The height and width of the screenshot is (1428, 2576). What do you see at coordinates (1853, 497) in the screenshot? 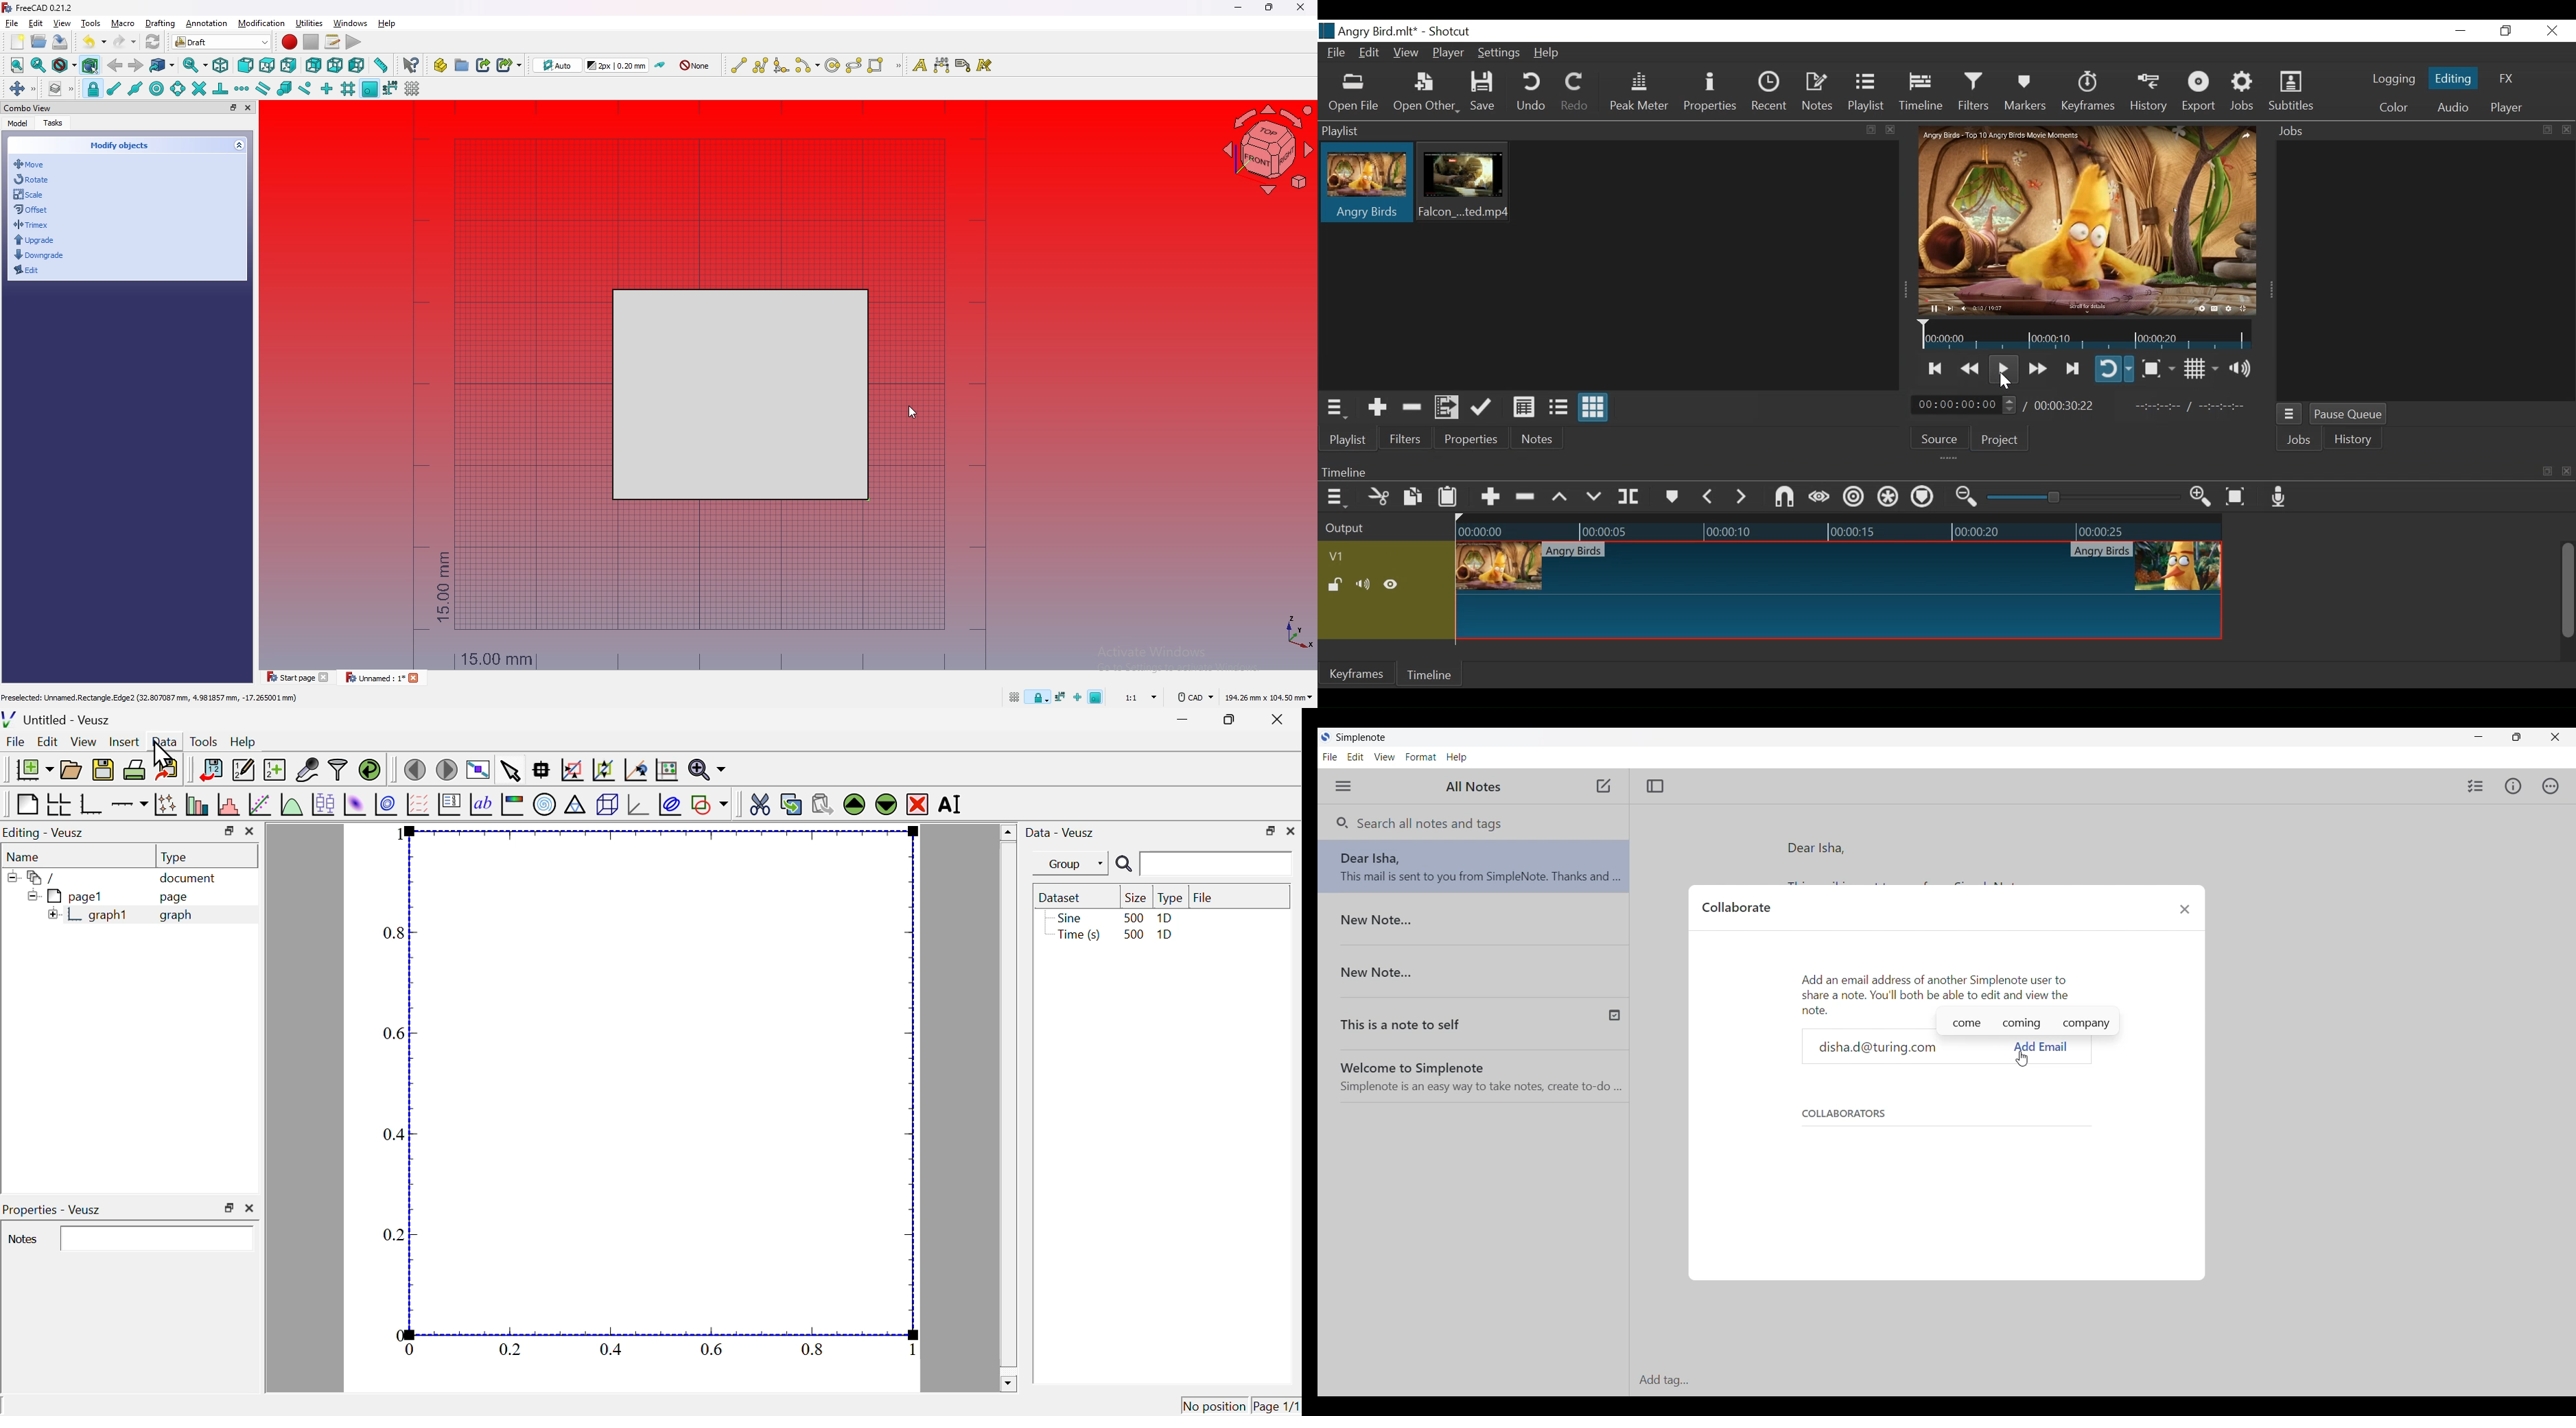
I see `Ripple` at bounding box center [1853, 497].